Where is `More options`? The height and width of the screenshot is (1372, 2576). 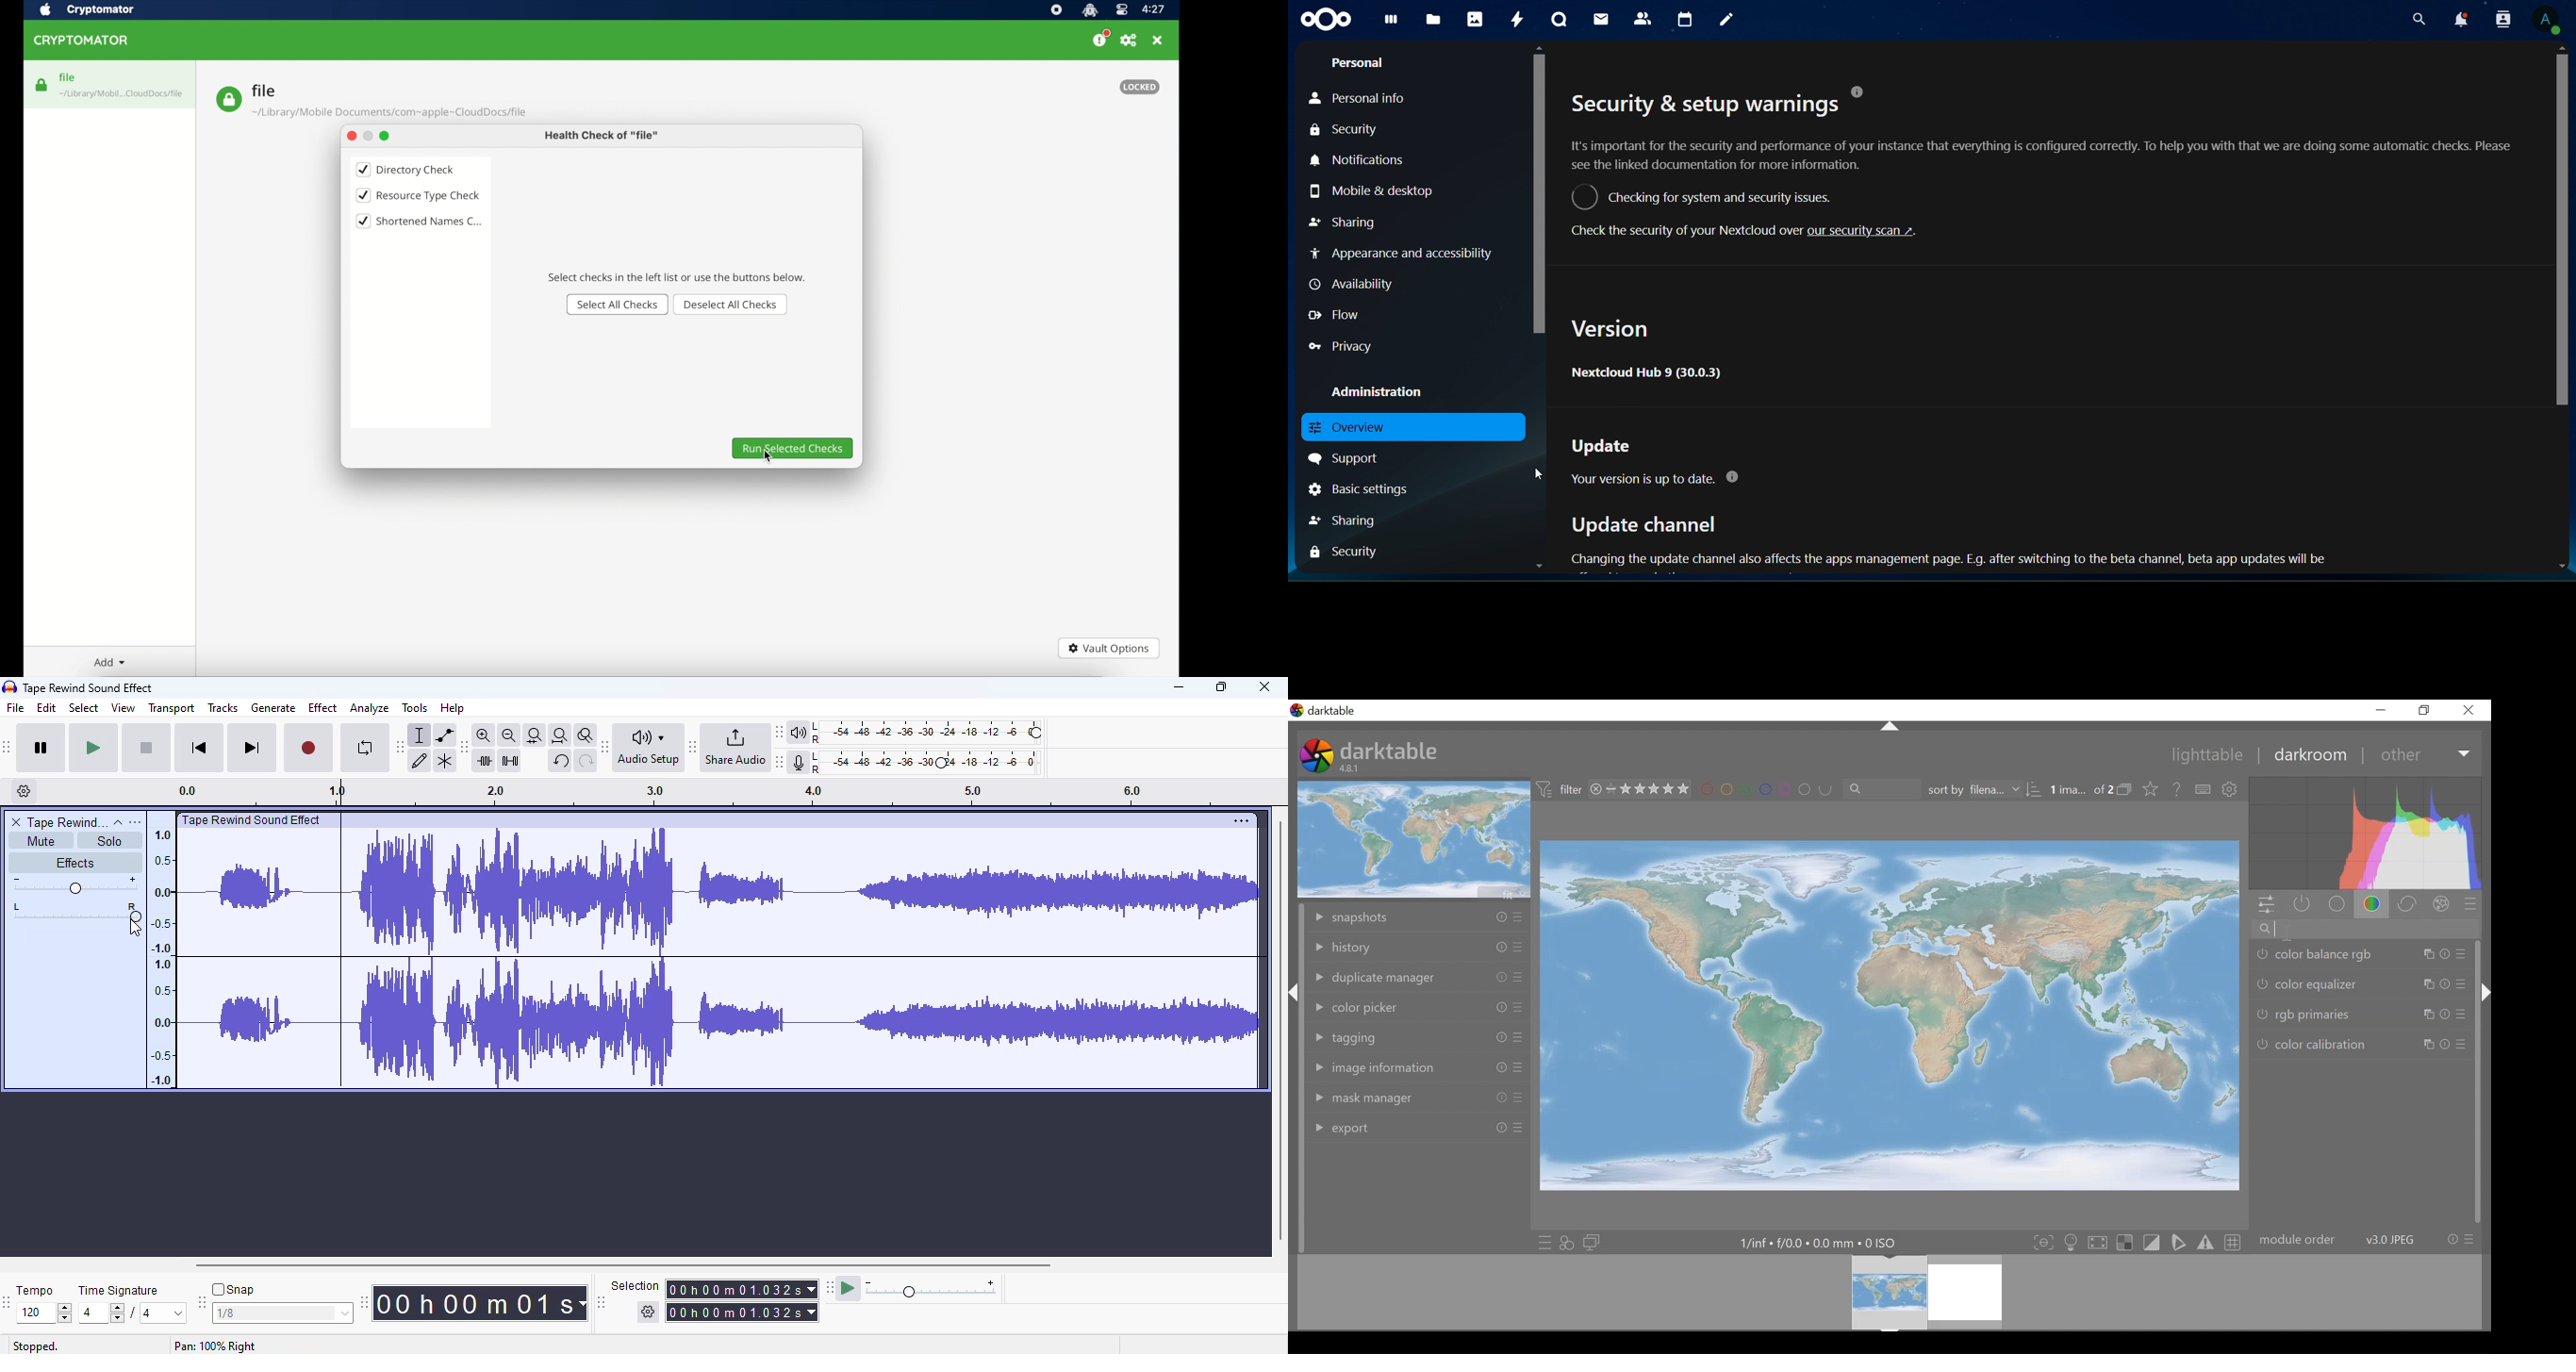
More options is located at coordinates (1238, 820).